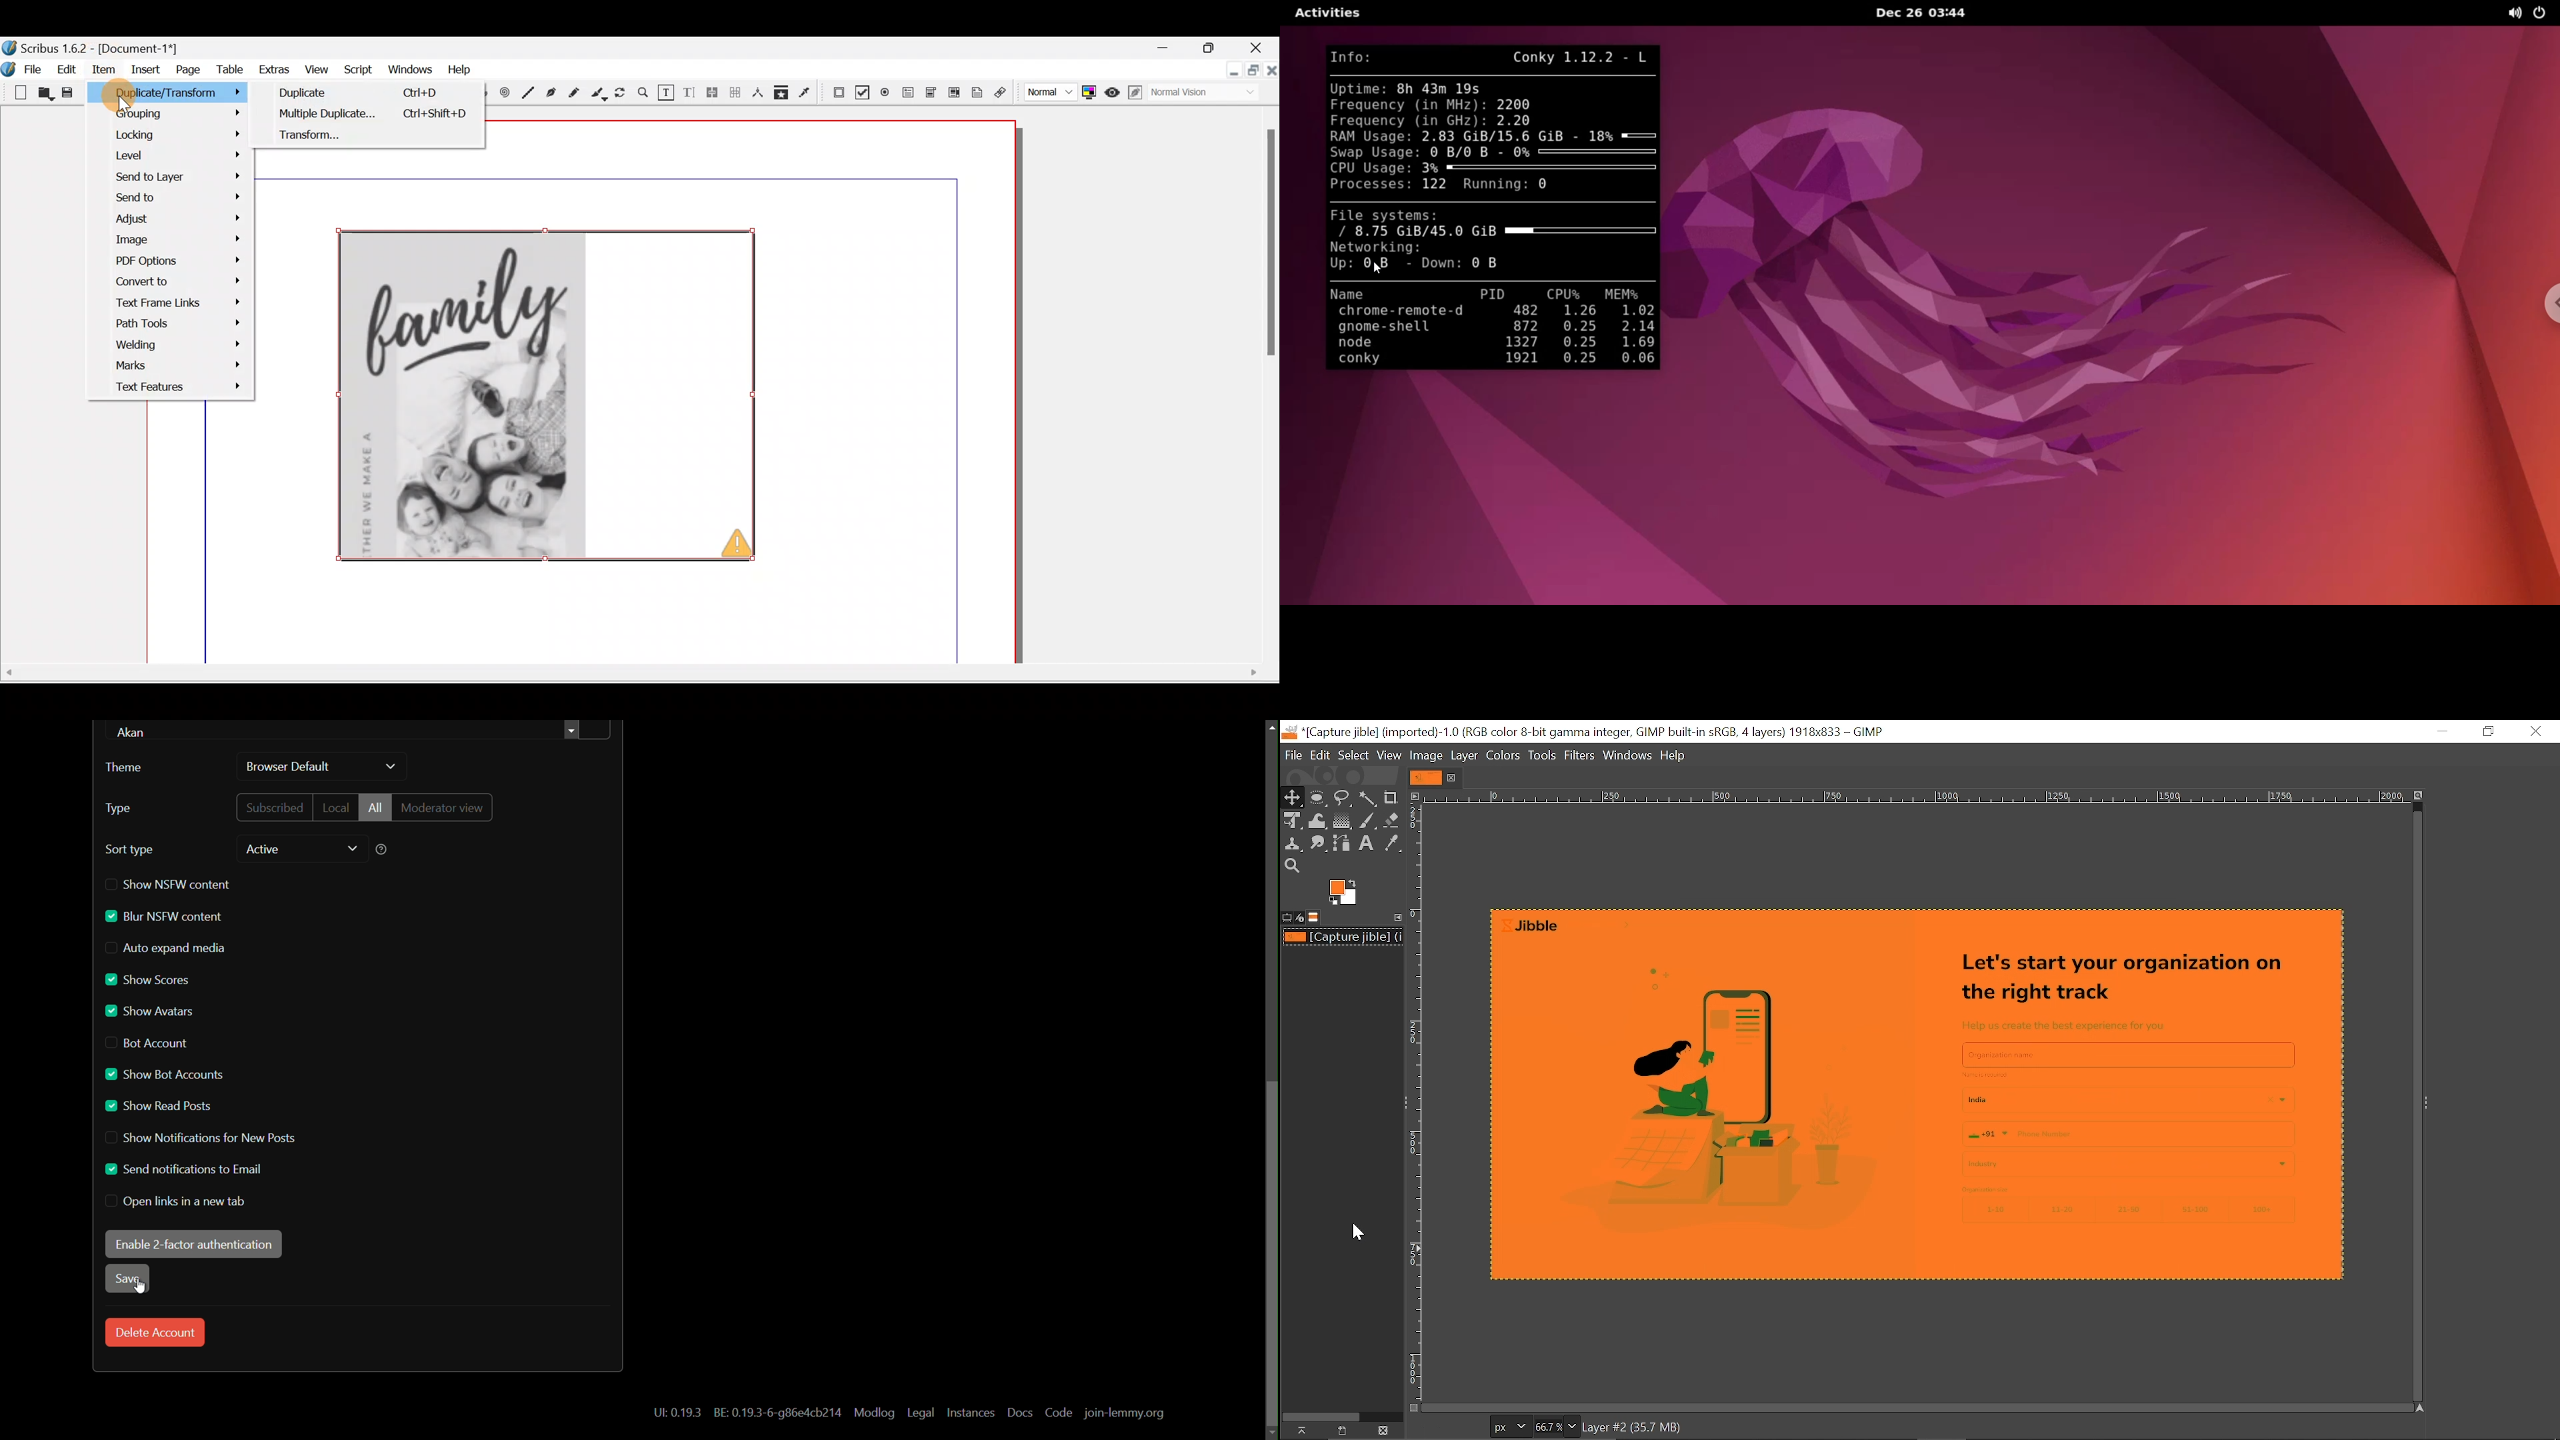 The height and width of the screenshot is (1456, 2576). What do you see at coordinates (929, 93) in the screenshot?
I see `PDF combo box` at bounding box center [929, 93].